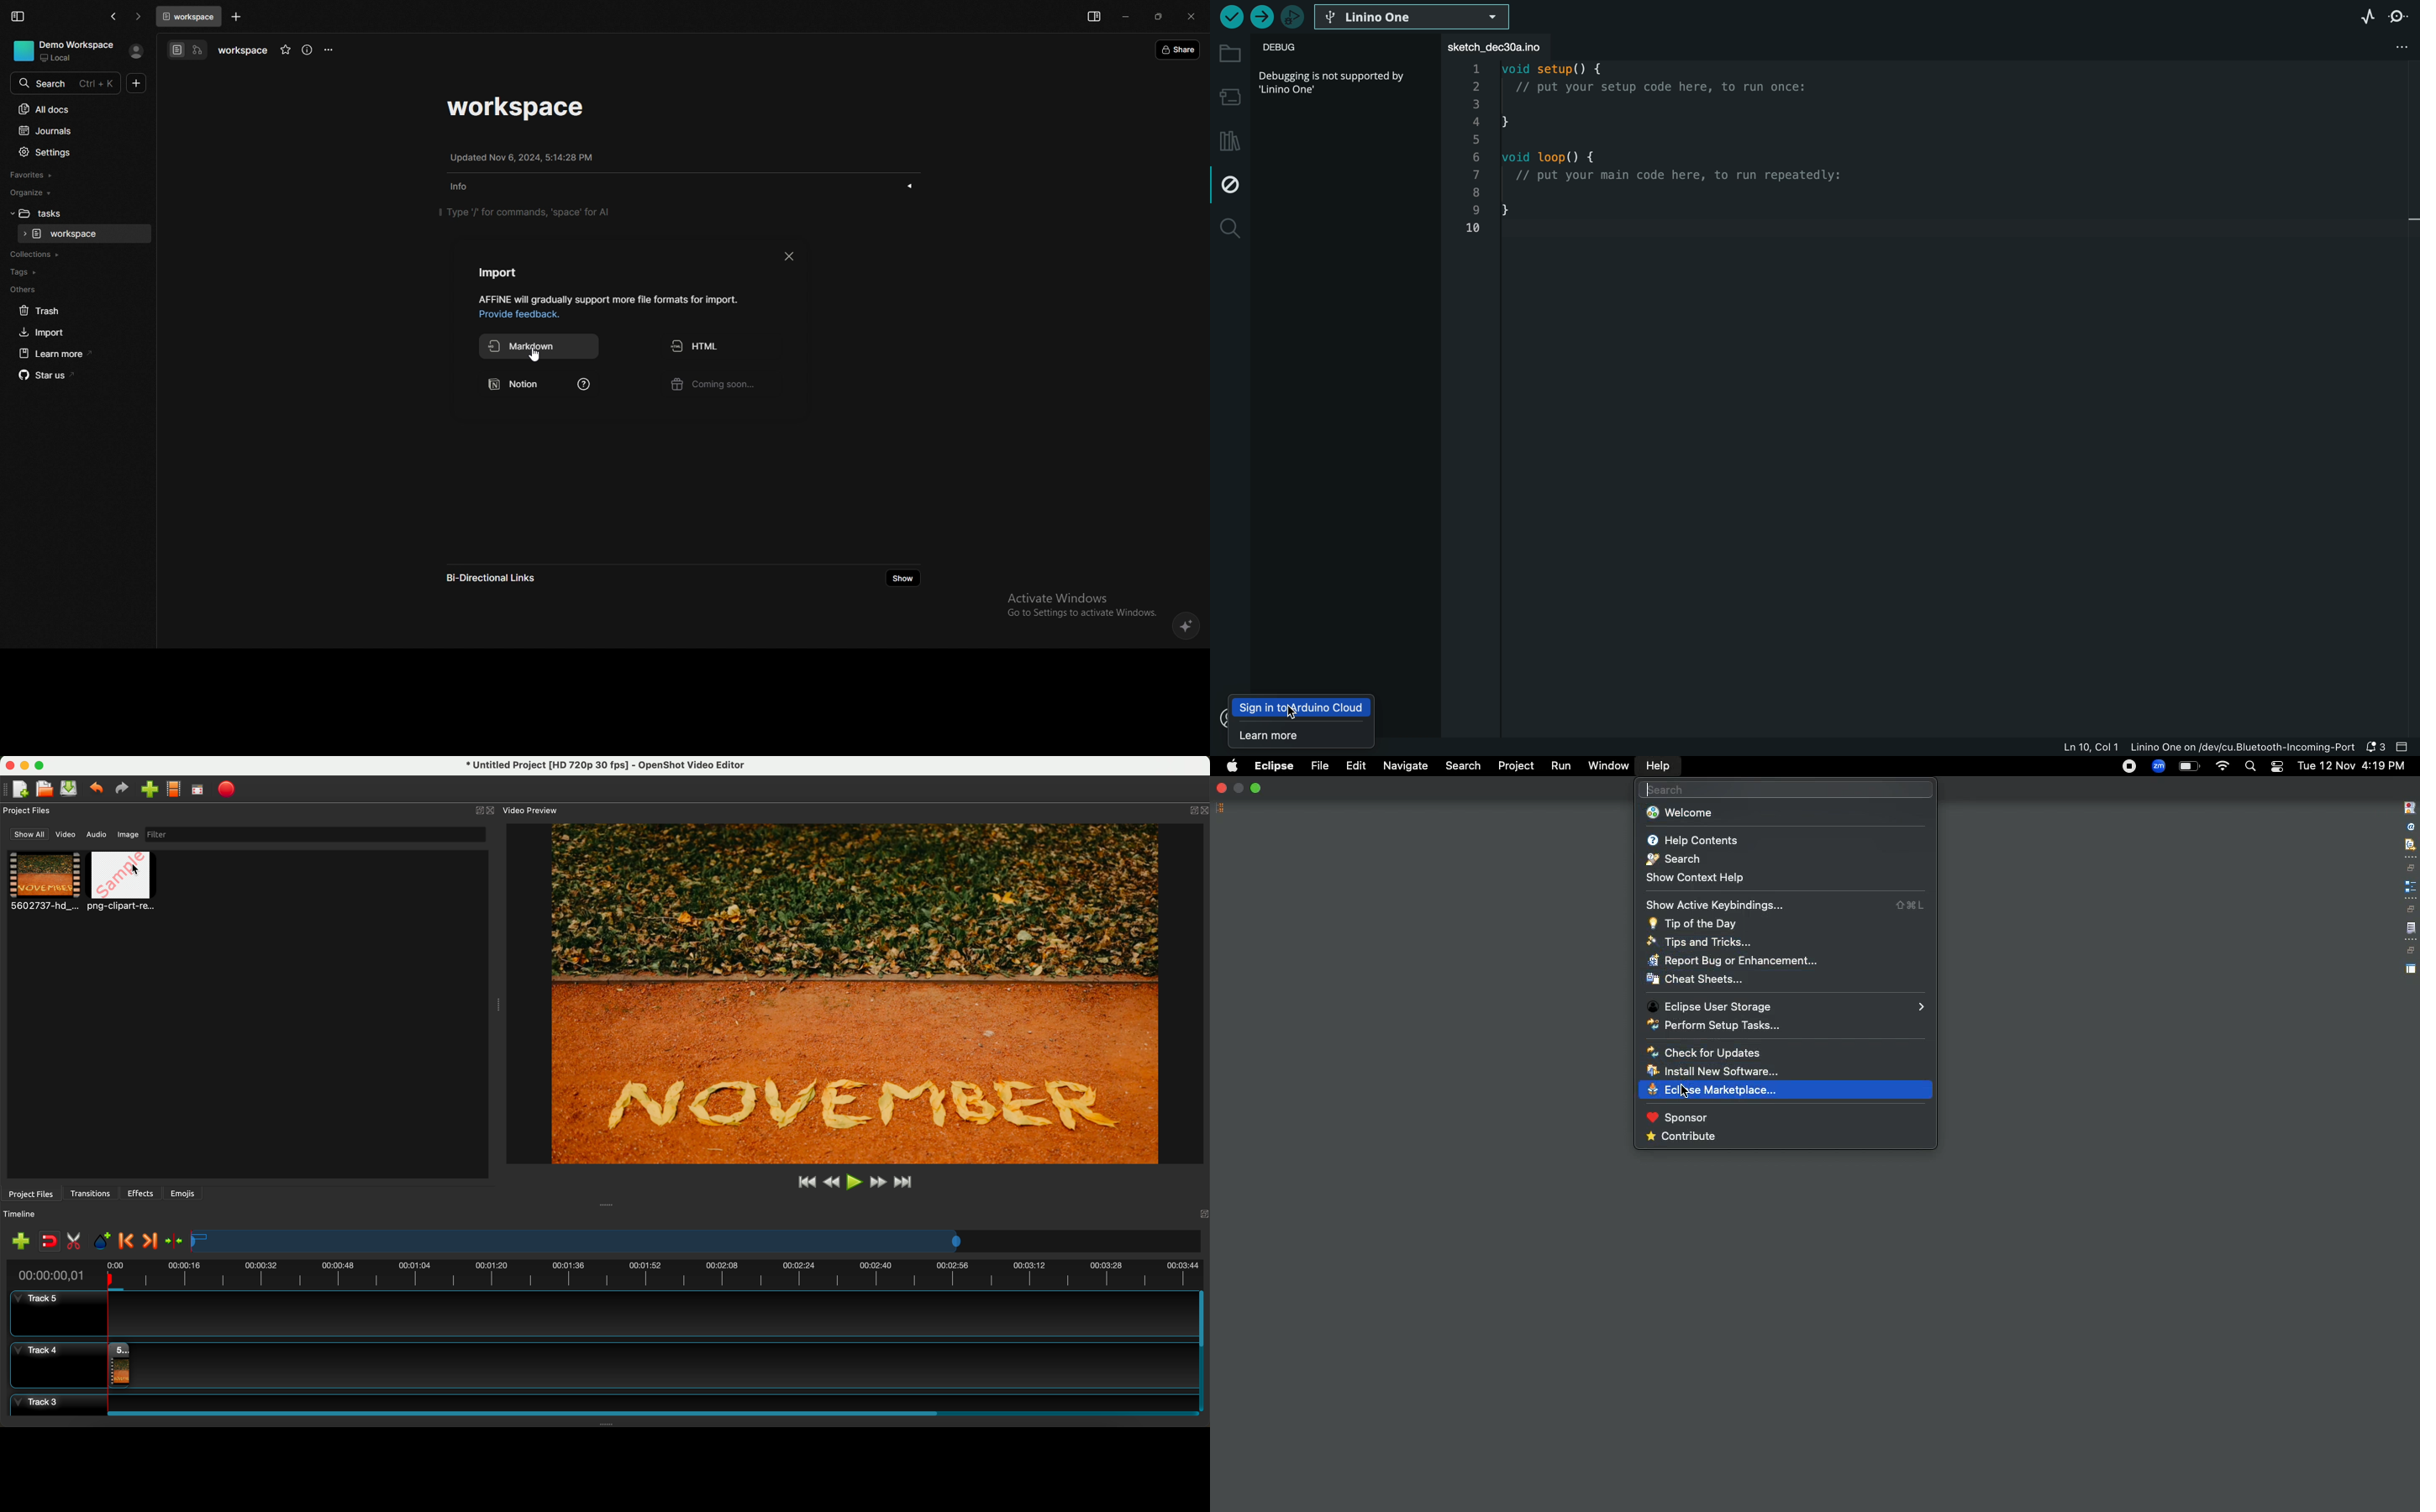 The width and height of the screenshot is (2436, 1512). Describe the element at coordinates (183, 1192) in the screenshot. I see `emojis` at that location.